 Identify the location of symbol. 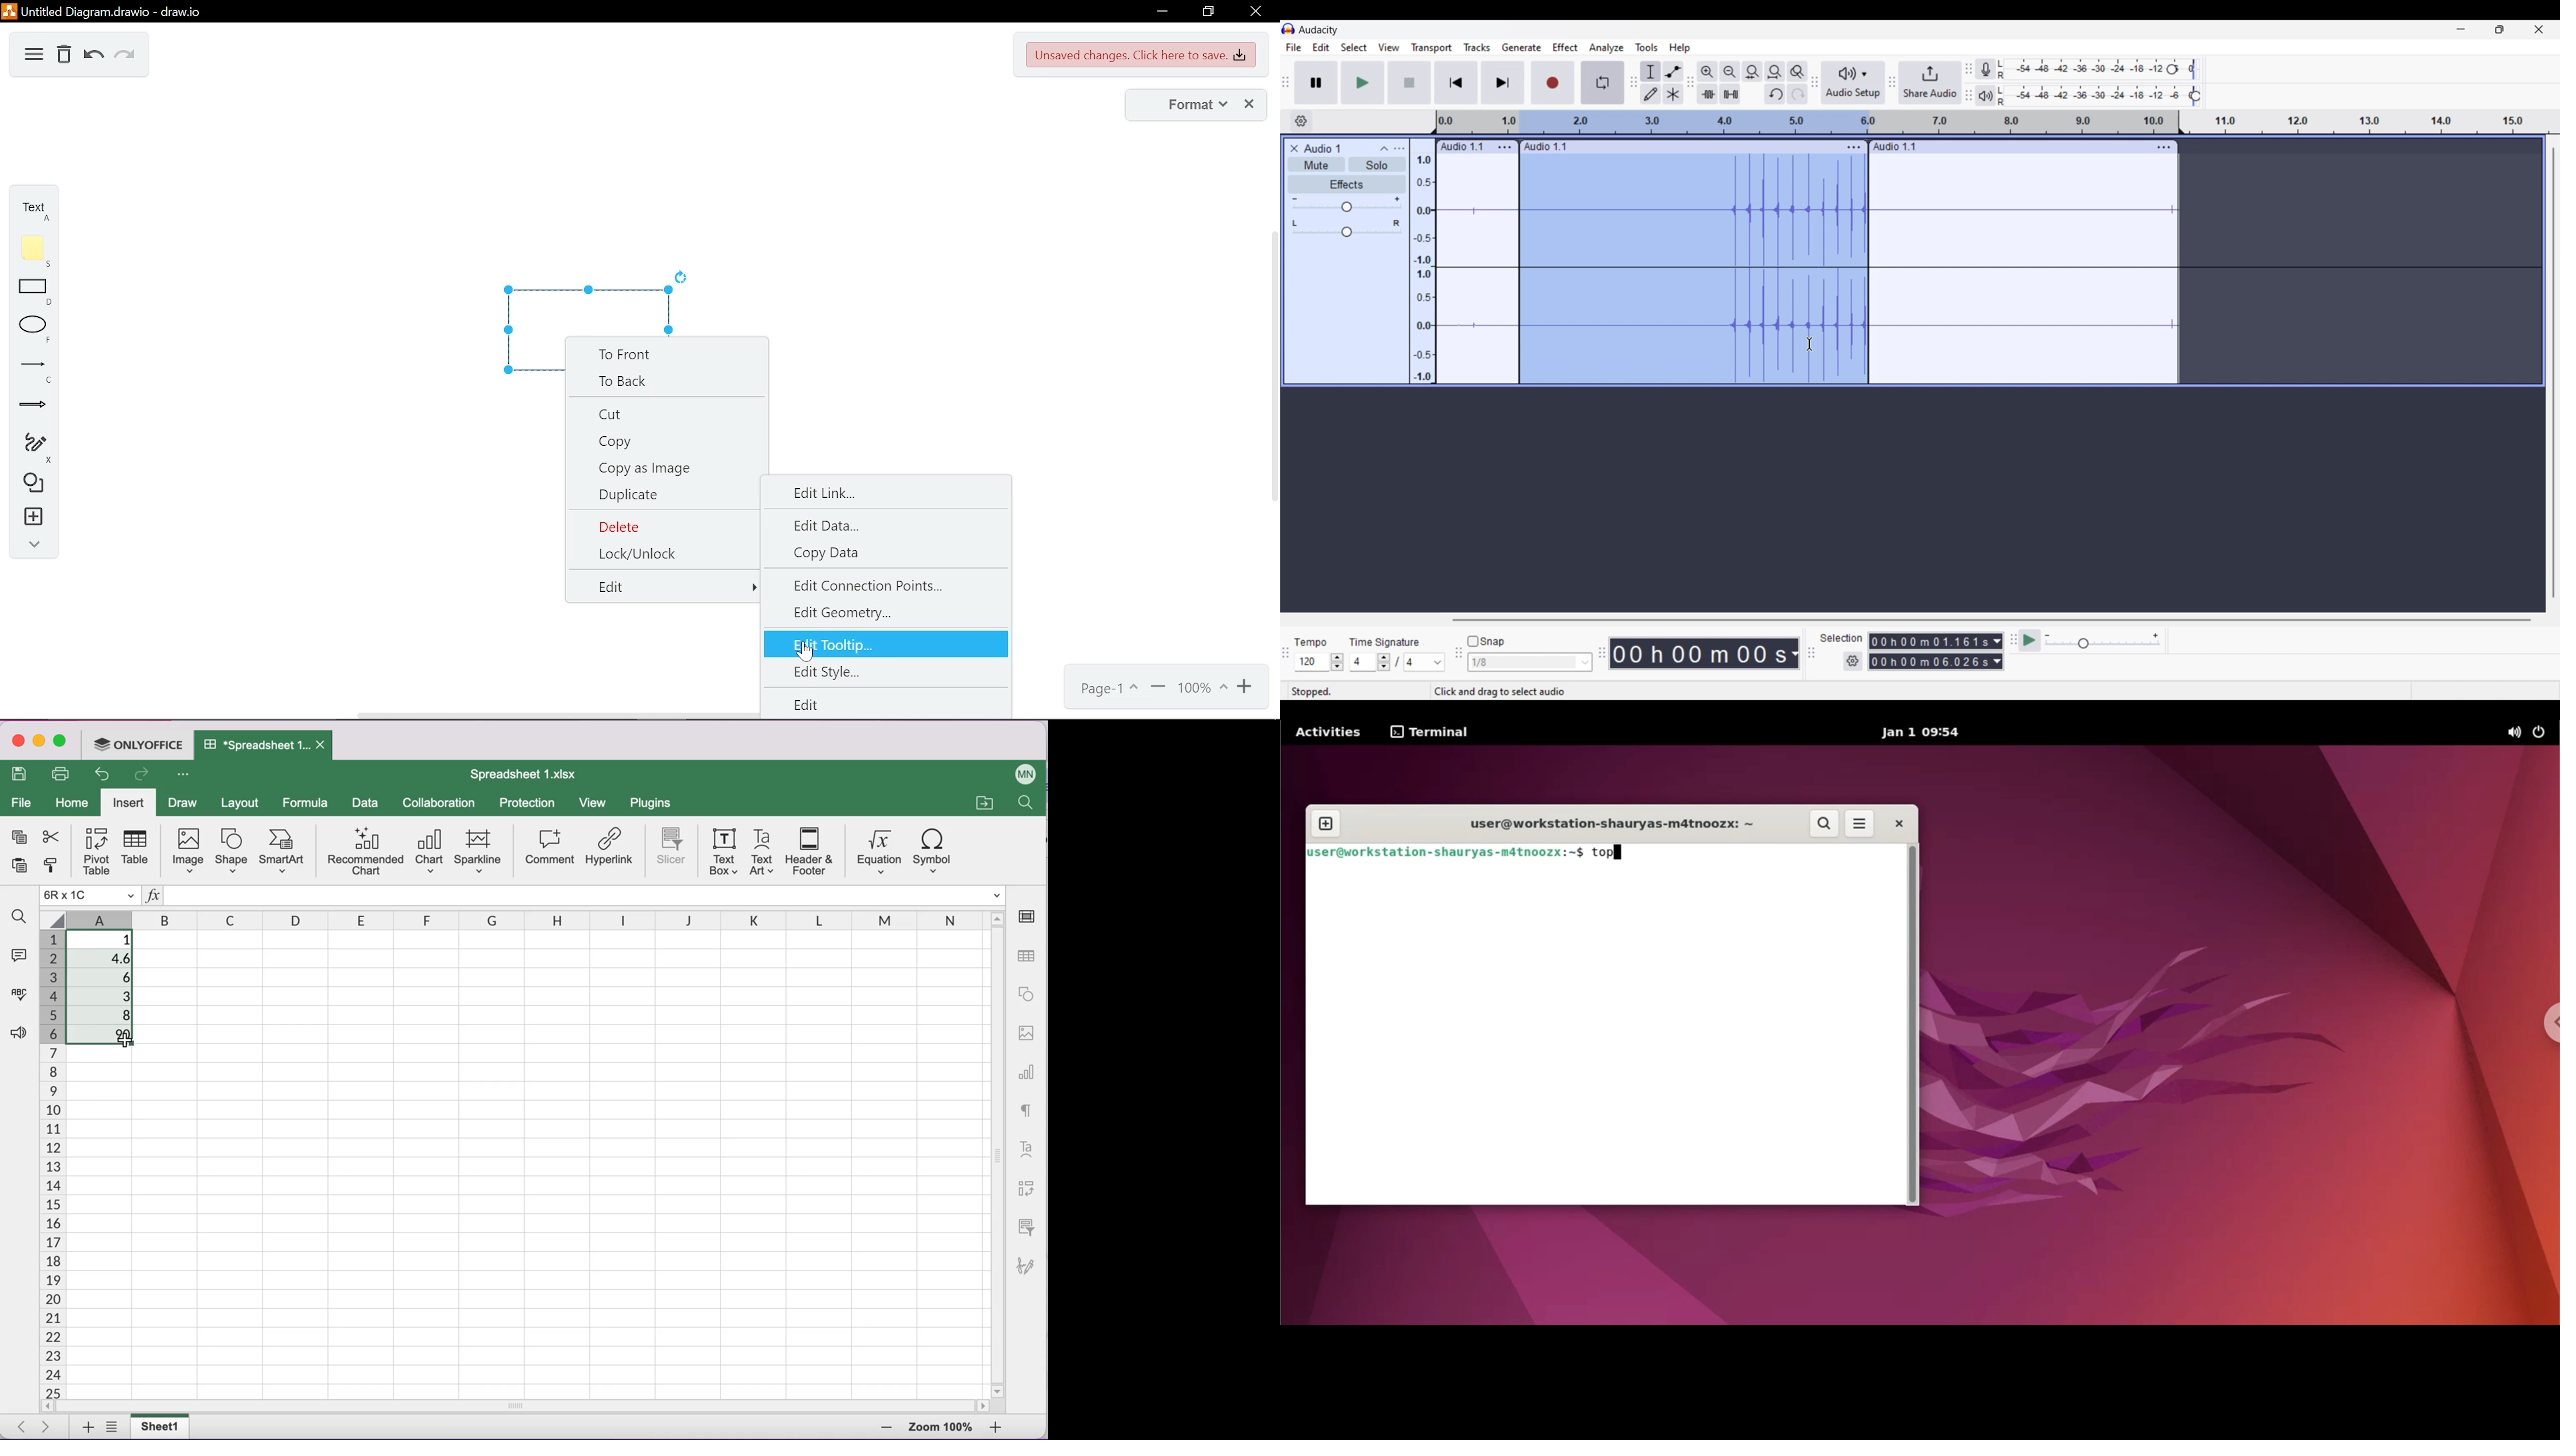
(936, 850).